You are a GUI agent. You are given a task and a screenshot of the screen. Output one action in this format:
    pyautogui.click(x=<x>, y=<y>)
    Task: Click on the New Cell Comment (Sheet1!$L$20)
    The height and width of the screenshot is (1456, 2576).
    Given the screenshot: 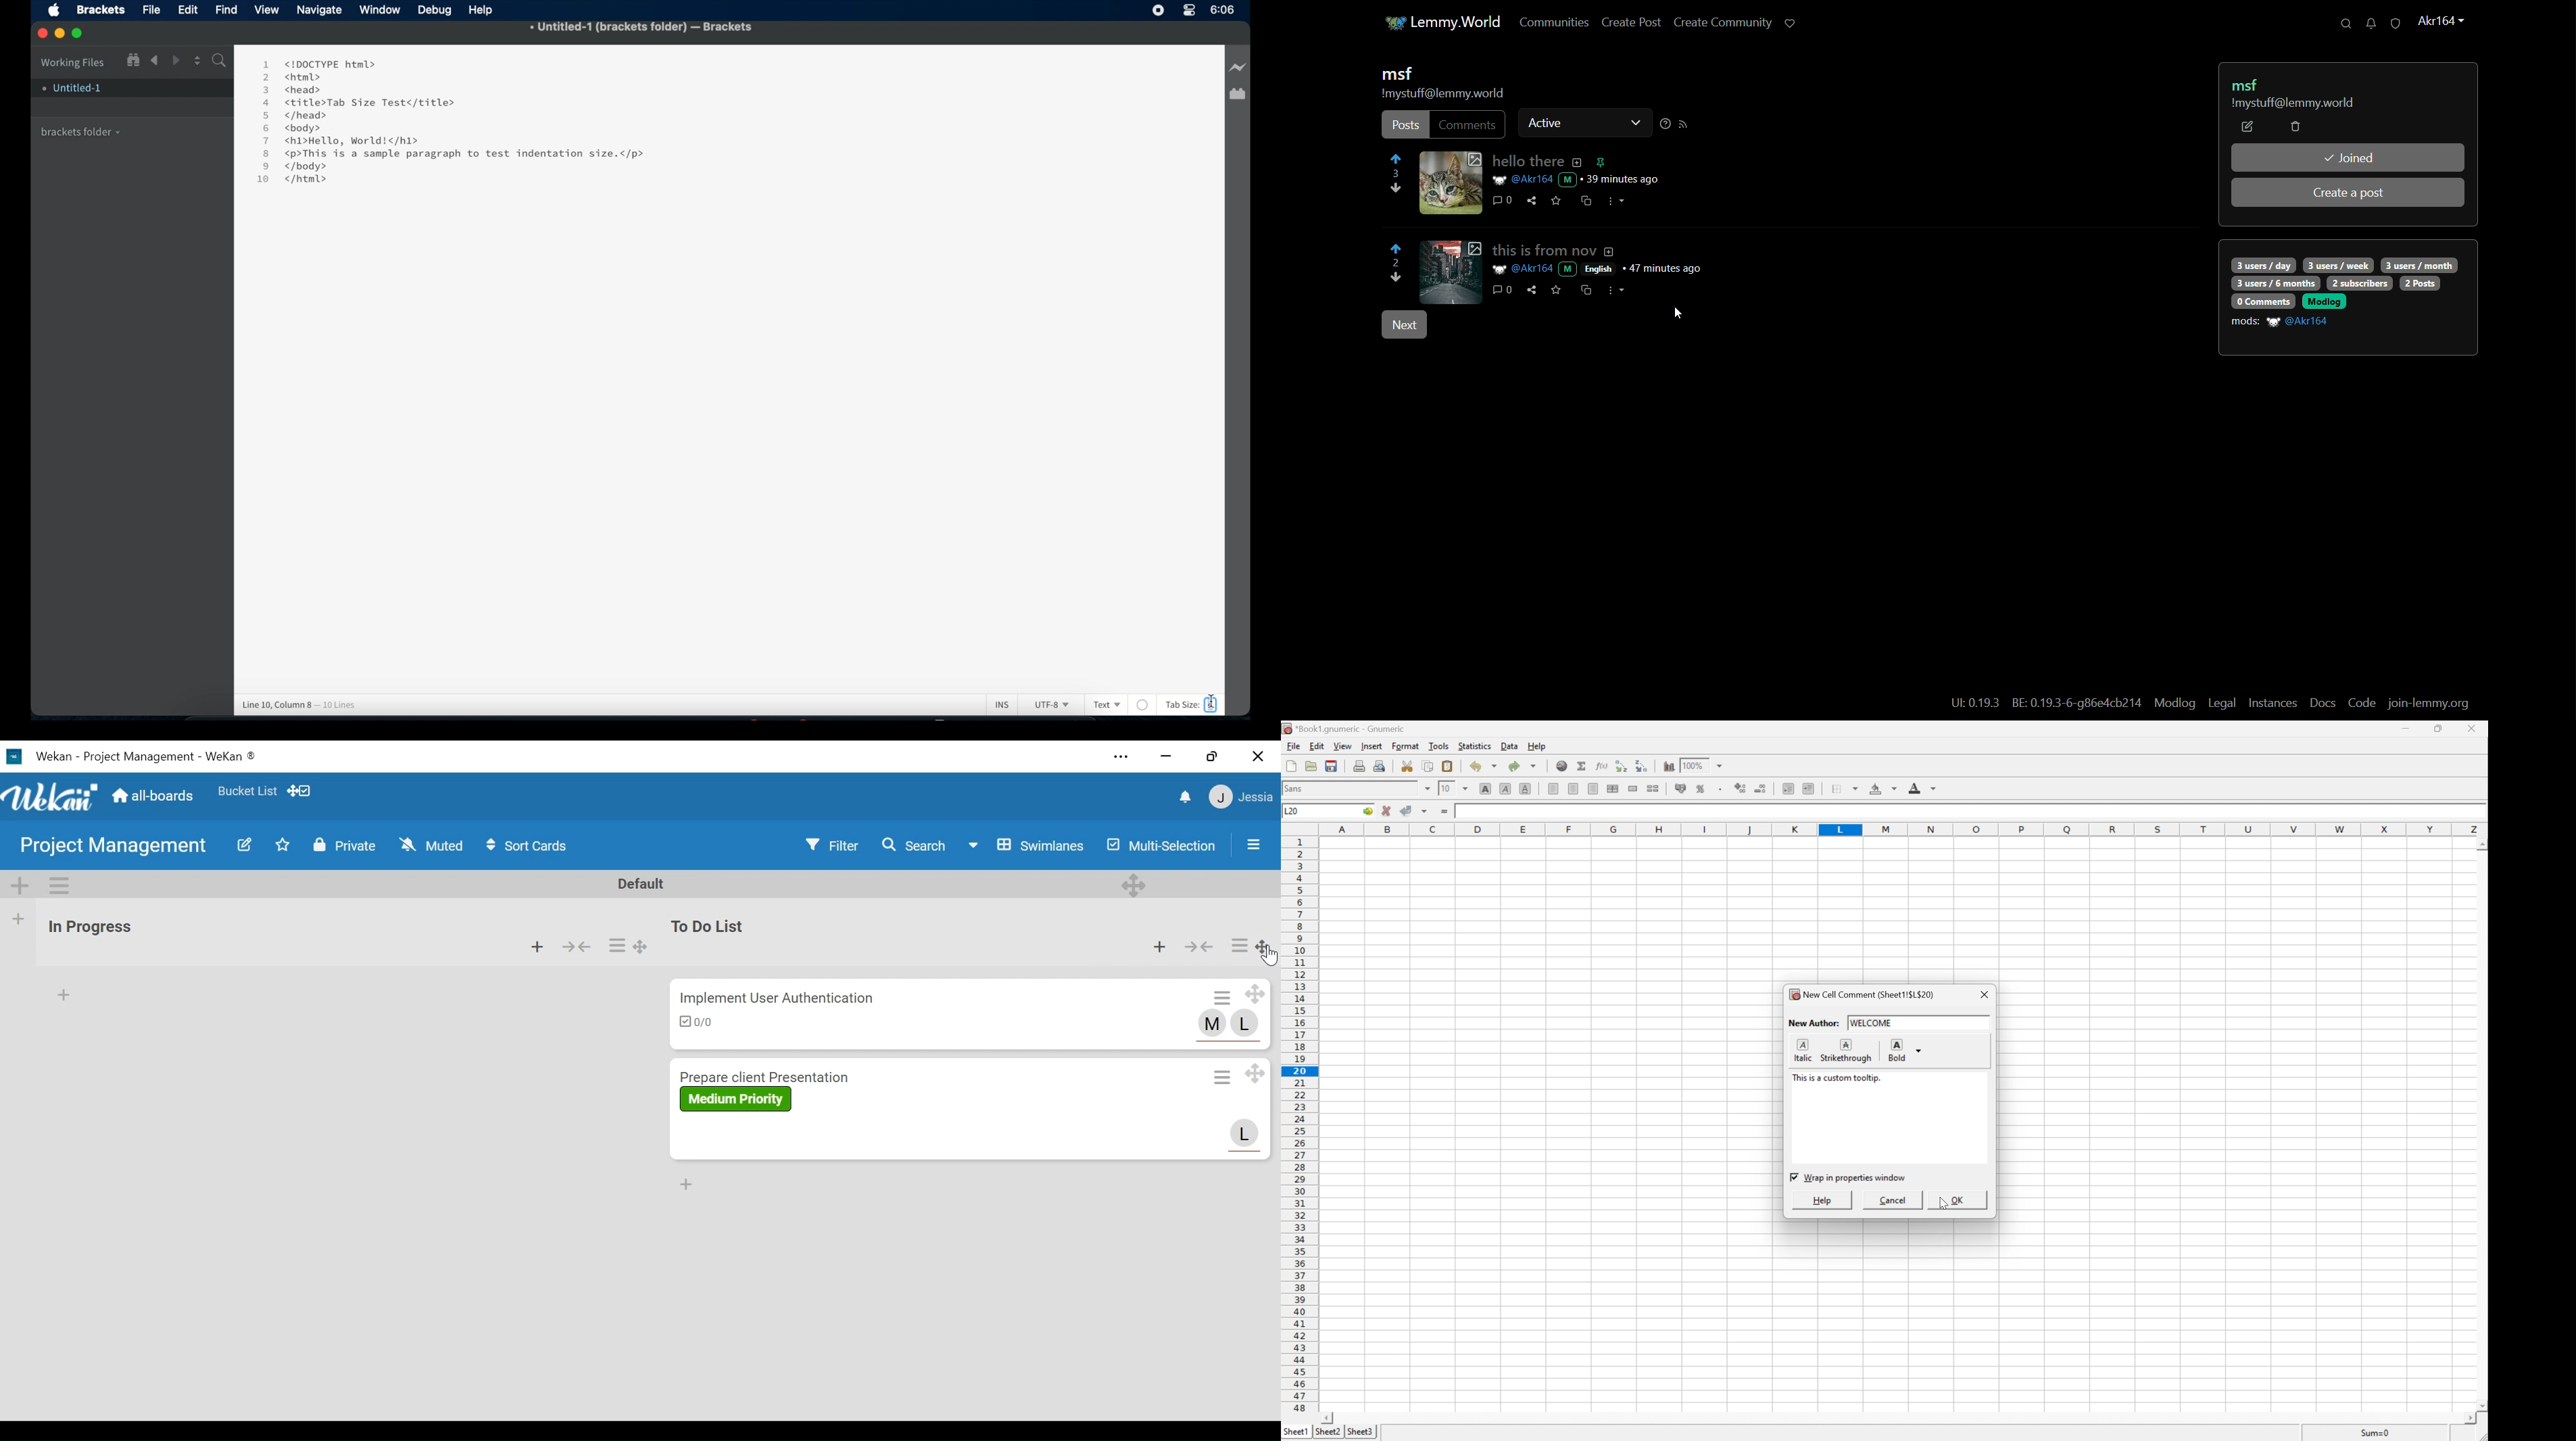 What is the action you would take?
    pyautogui.click(x=1861, y=994)
    